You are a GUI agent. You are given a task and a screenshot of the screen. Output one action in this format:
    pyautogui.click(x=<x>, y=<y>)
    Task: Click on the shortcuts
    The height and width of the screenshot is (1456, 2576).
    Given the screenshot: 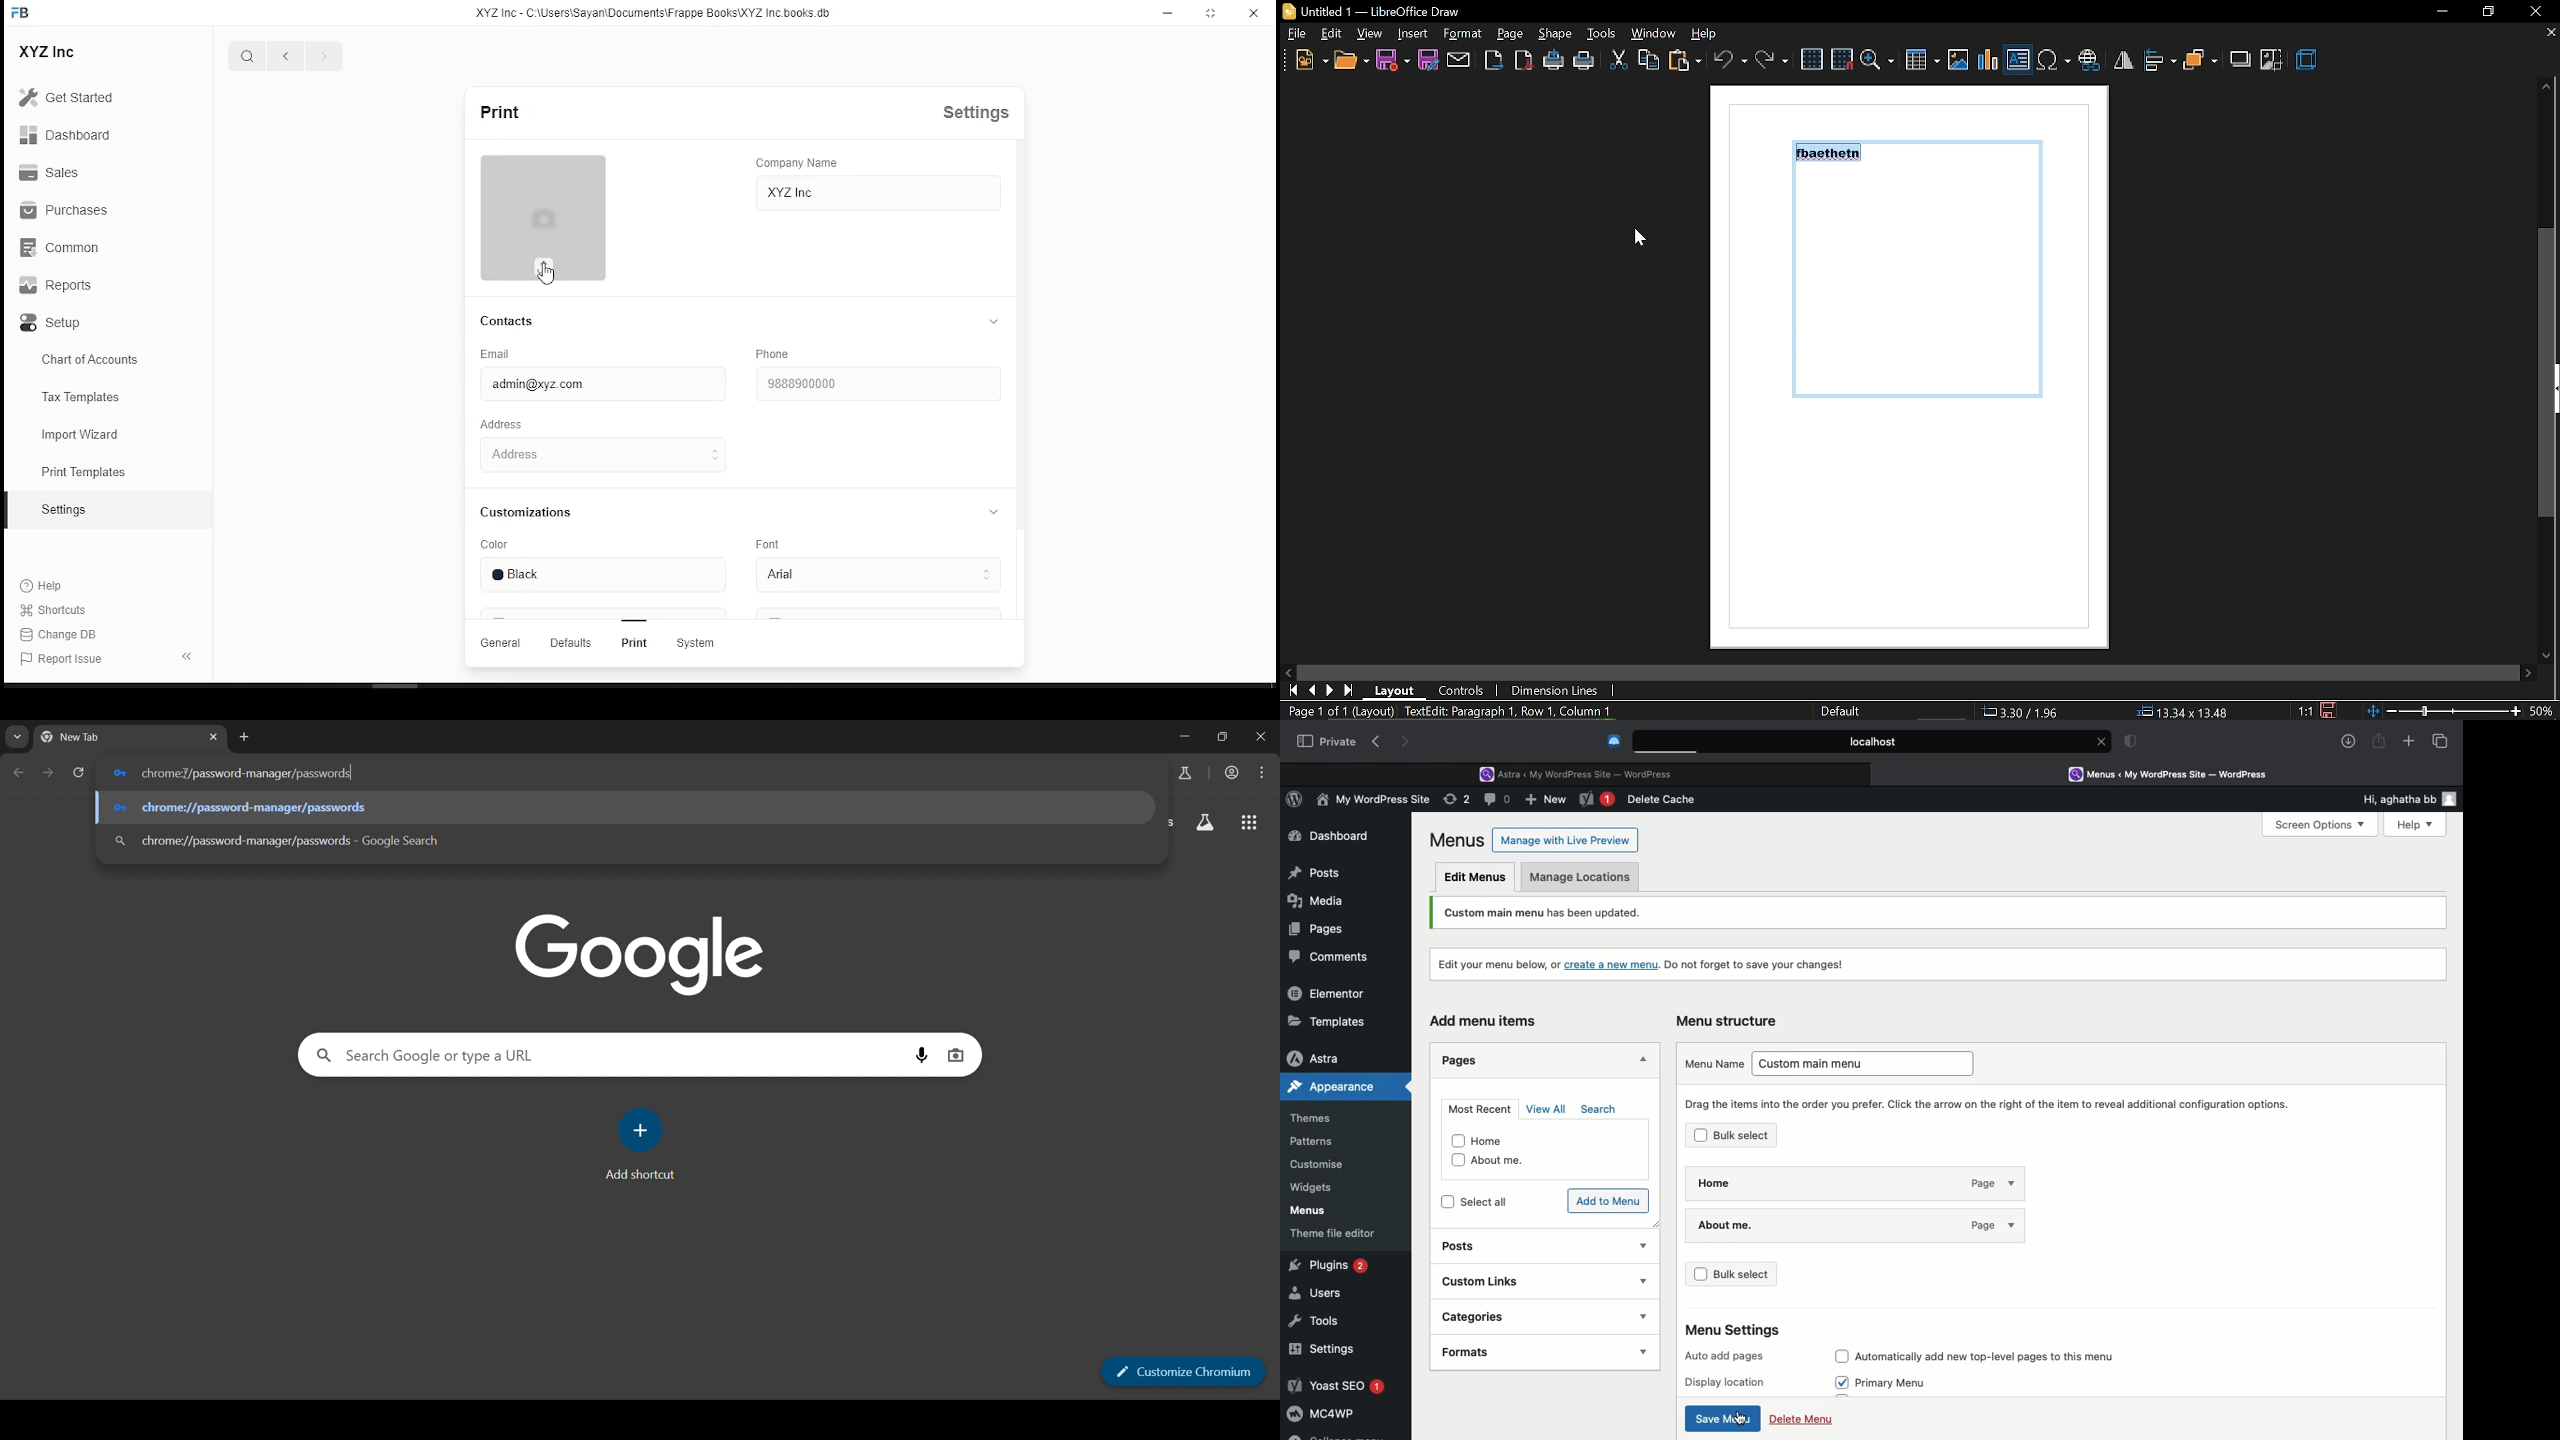 What is the action you would take?
    pyautogui.click(x=58, y=611)
    